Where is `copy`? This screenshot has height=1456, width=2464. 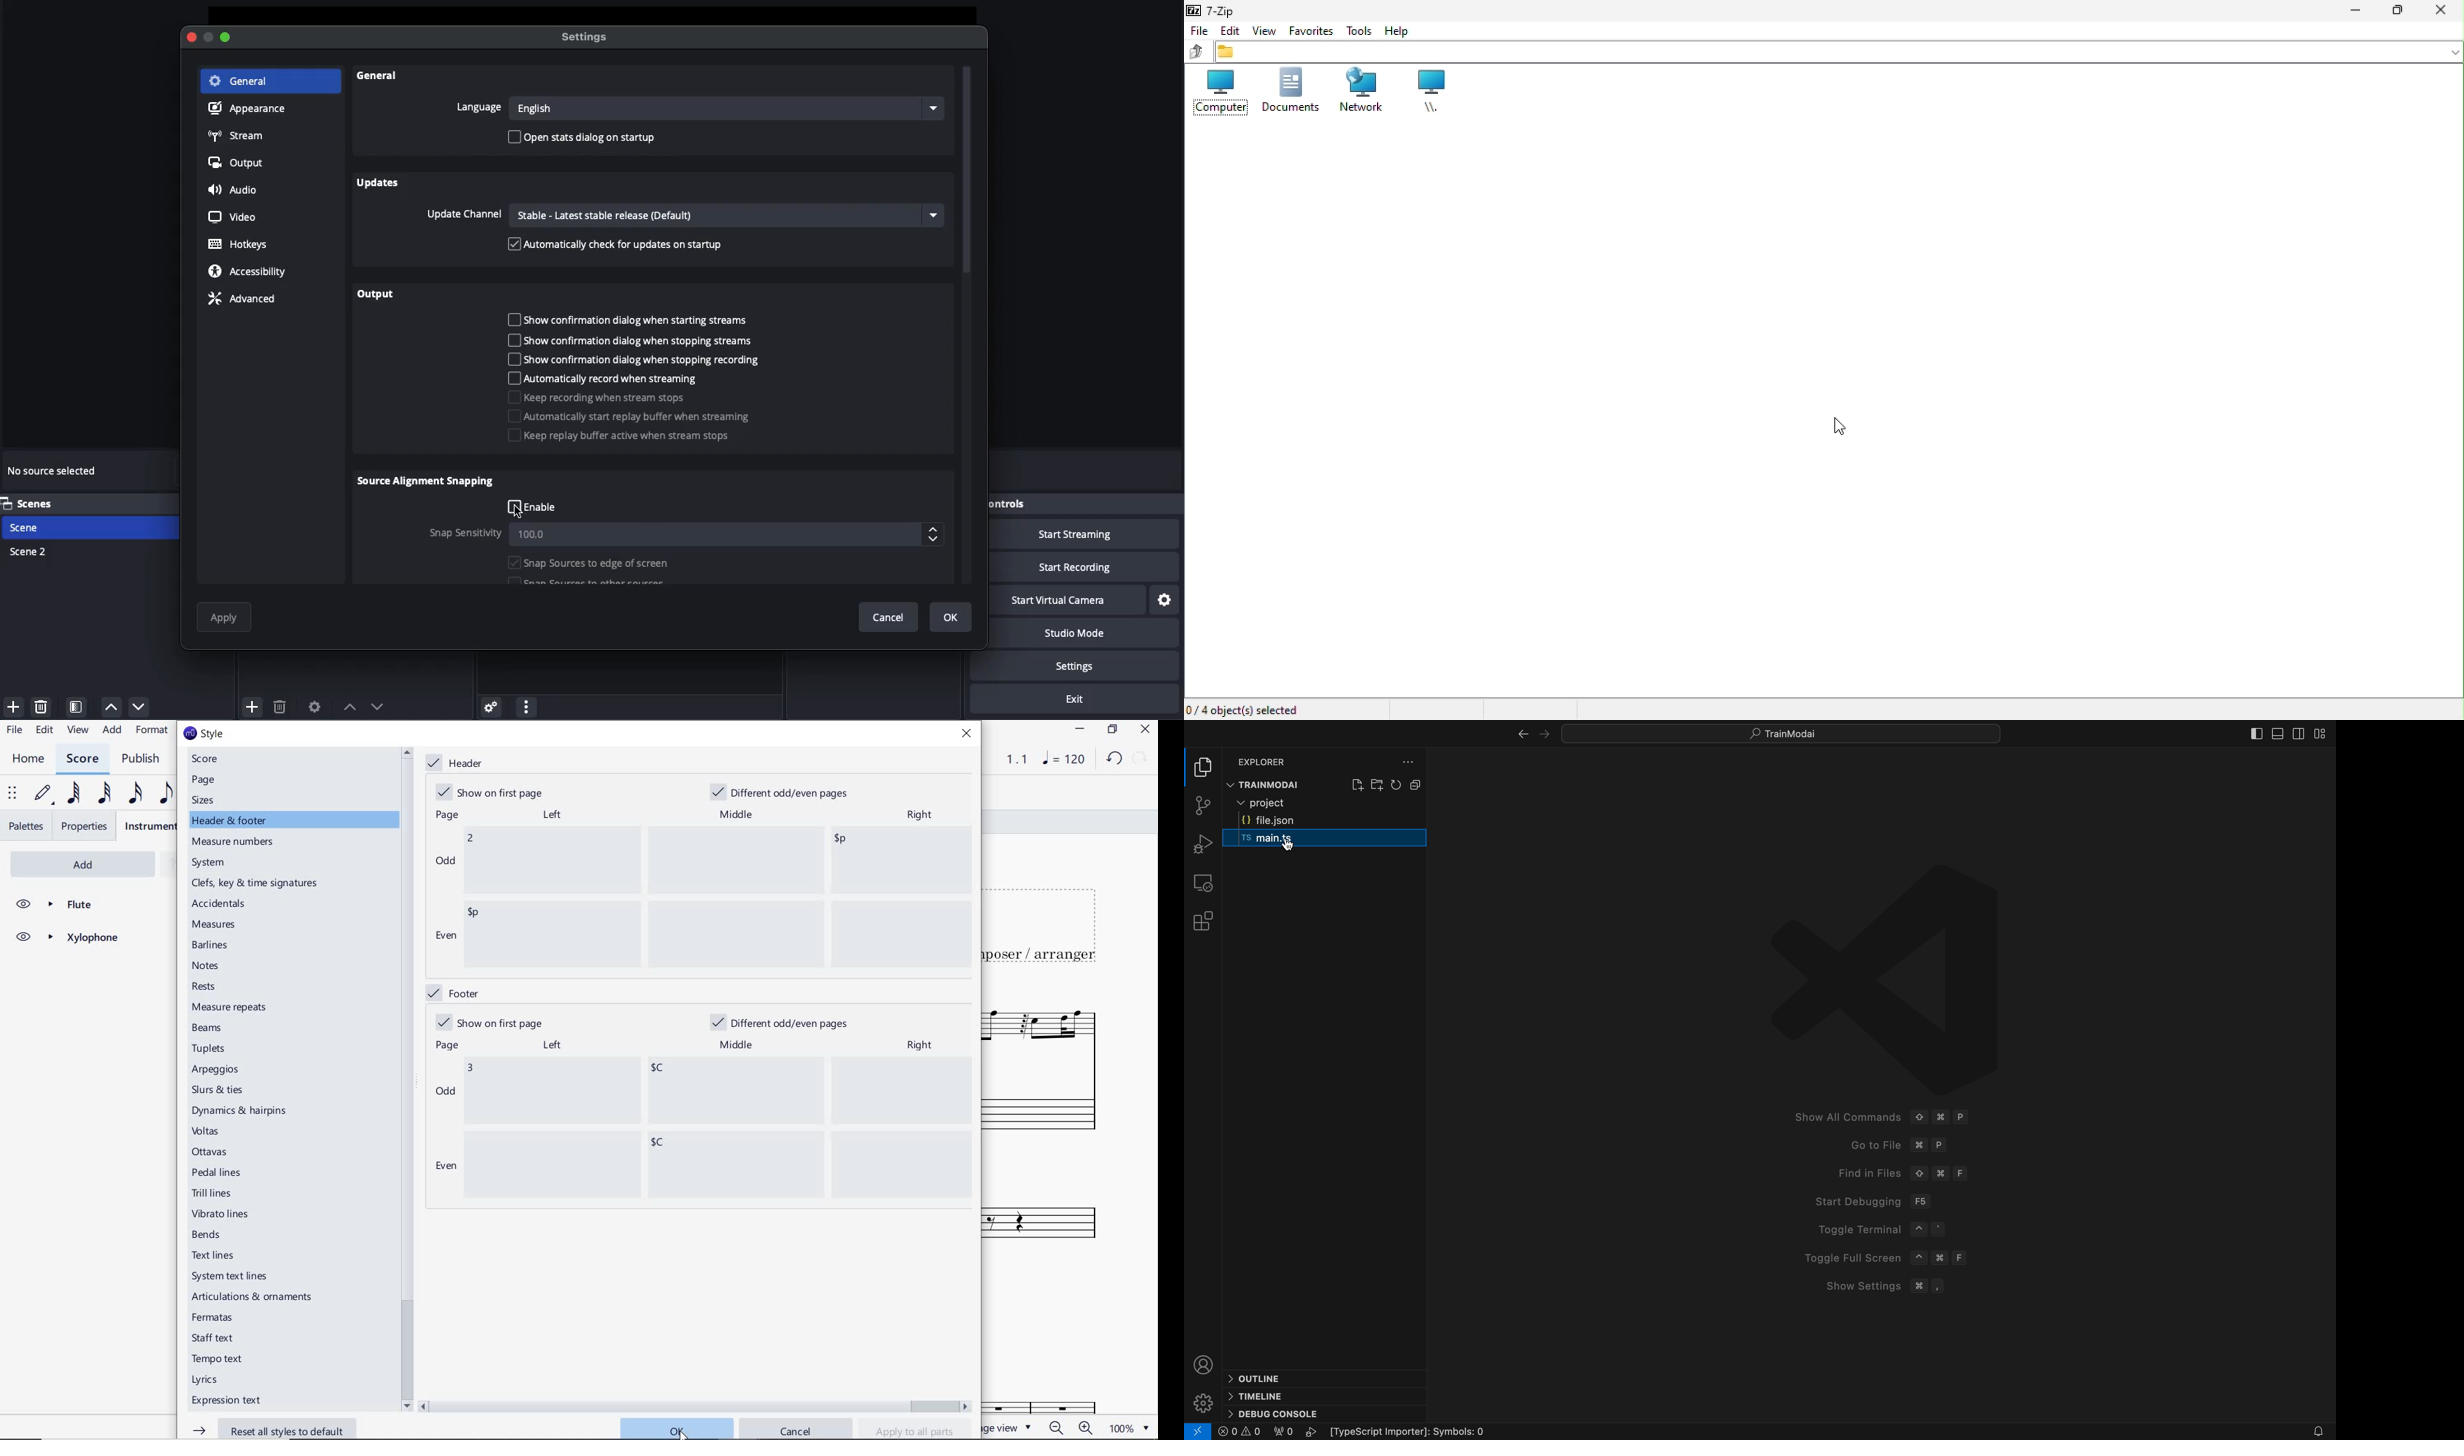
copy is located at coordinates (1418, 786).